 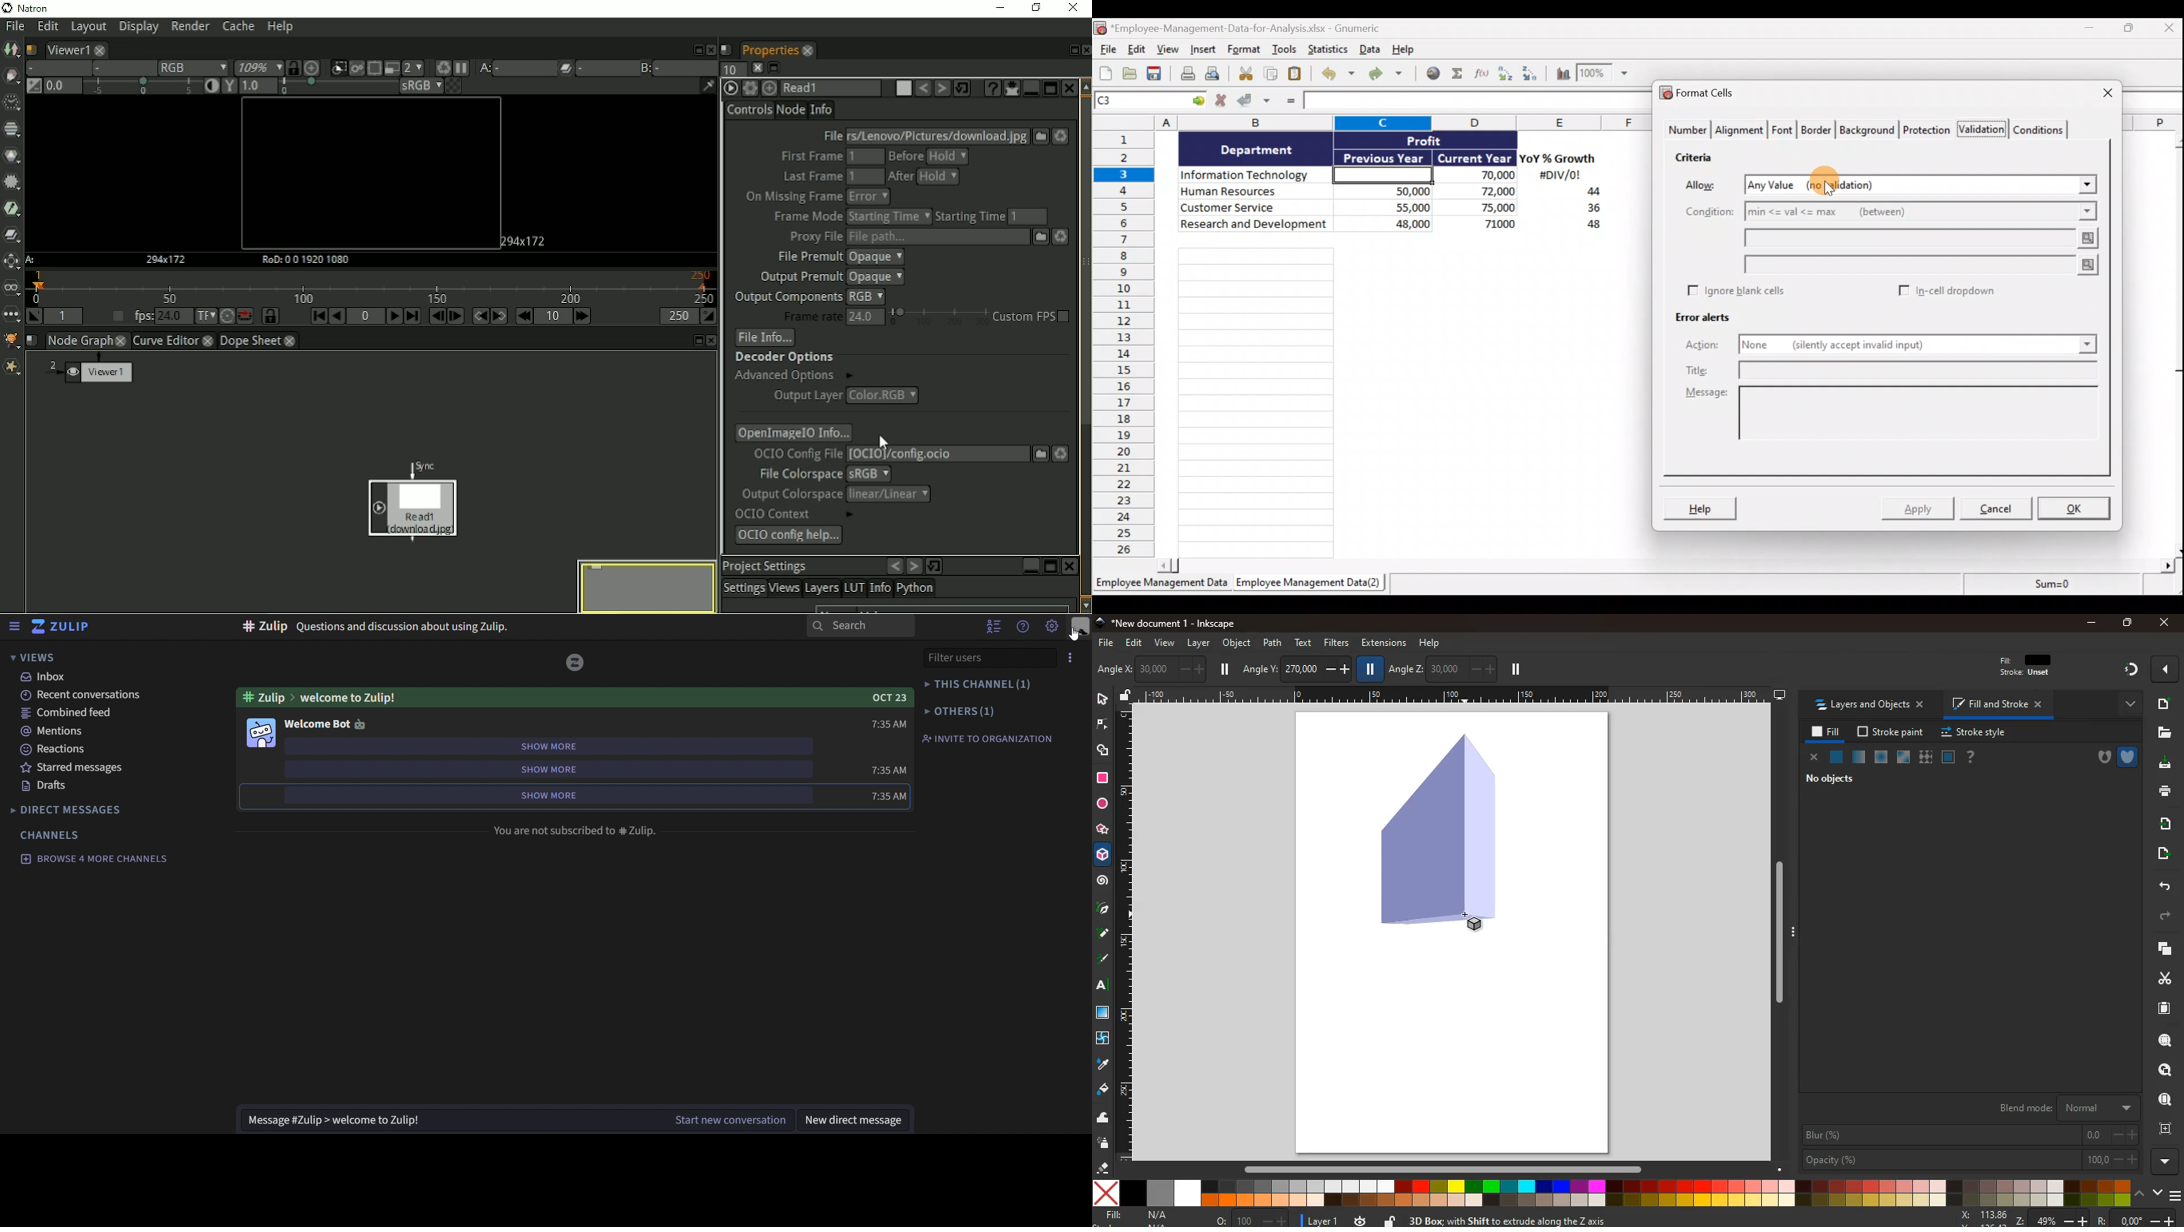 What do you see at coordinates (1026, 565) in the screenshot?
I see `minimize` at bounding box center [1026, 565].